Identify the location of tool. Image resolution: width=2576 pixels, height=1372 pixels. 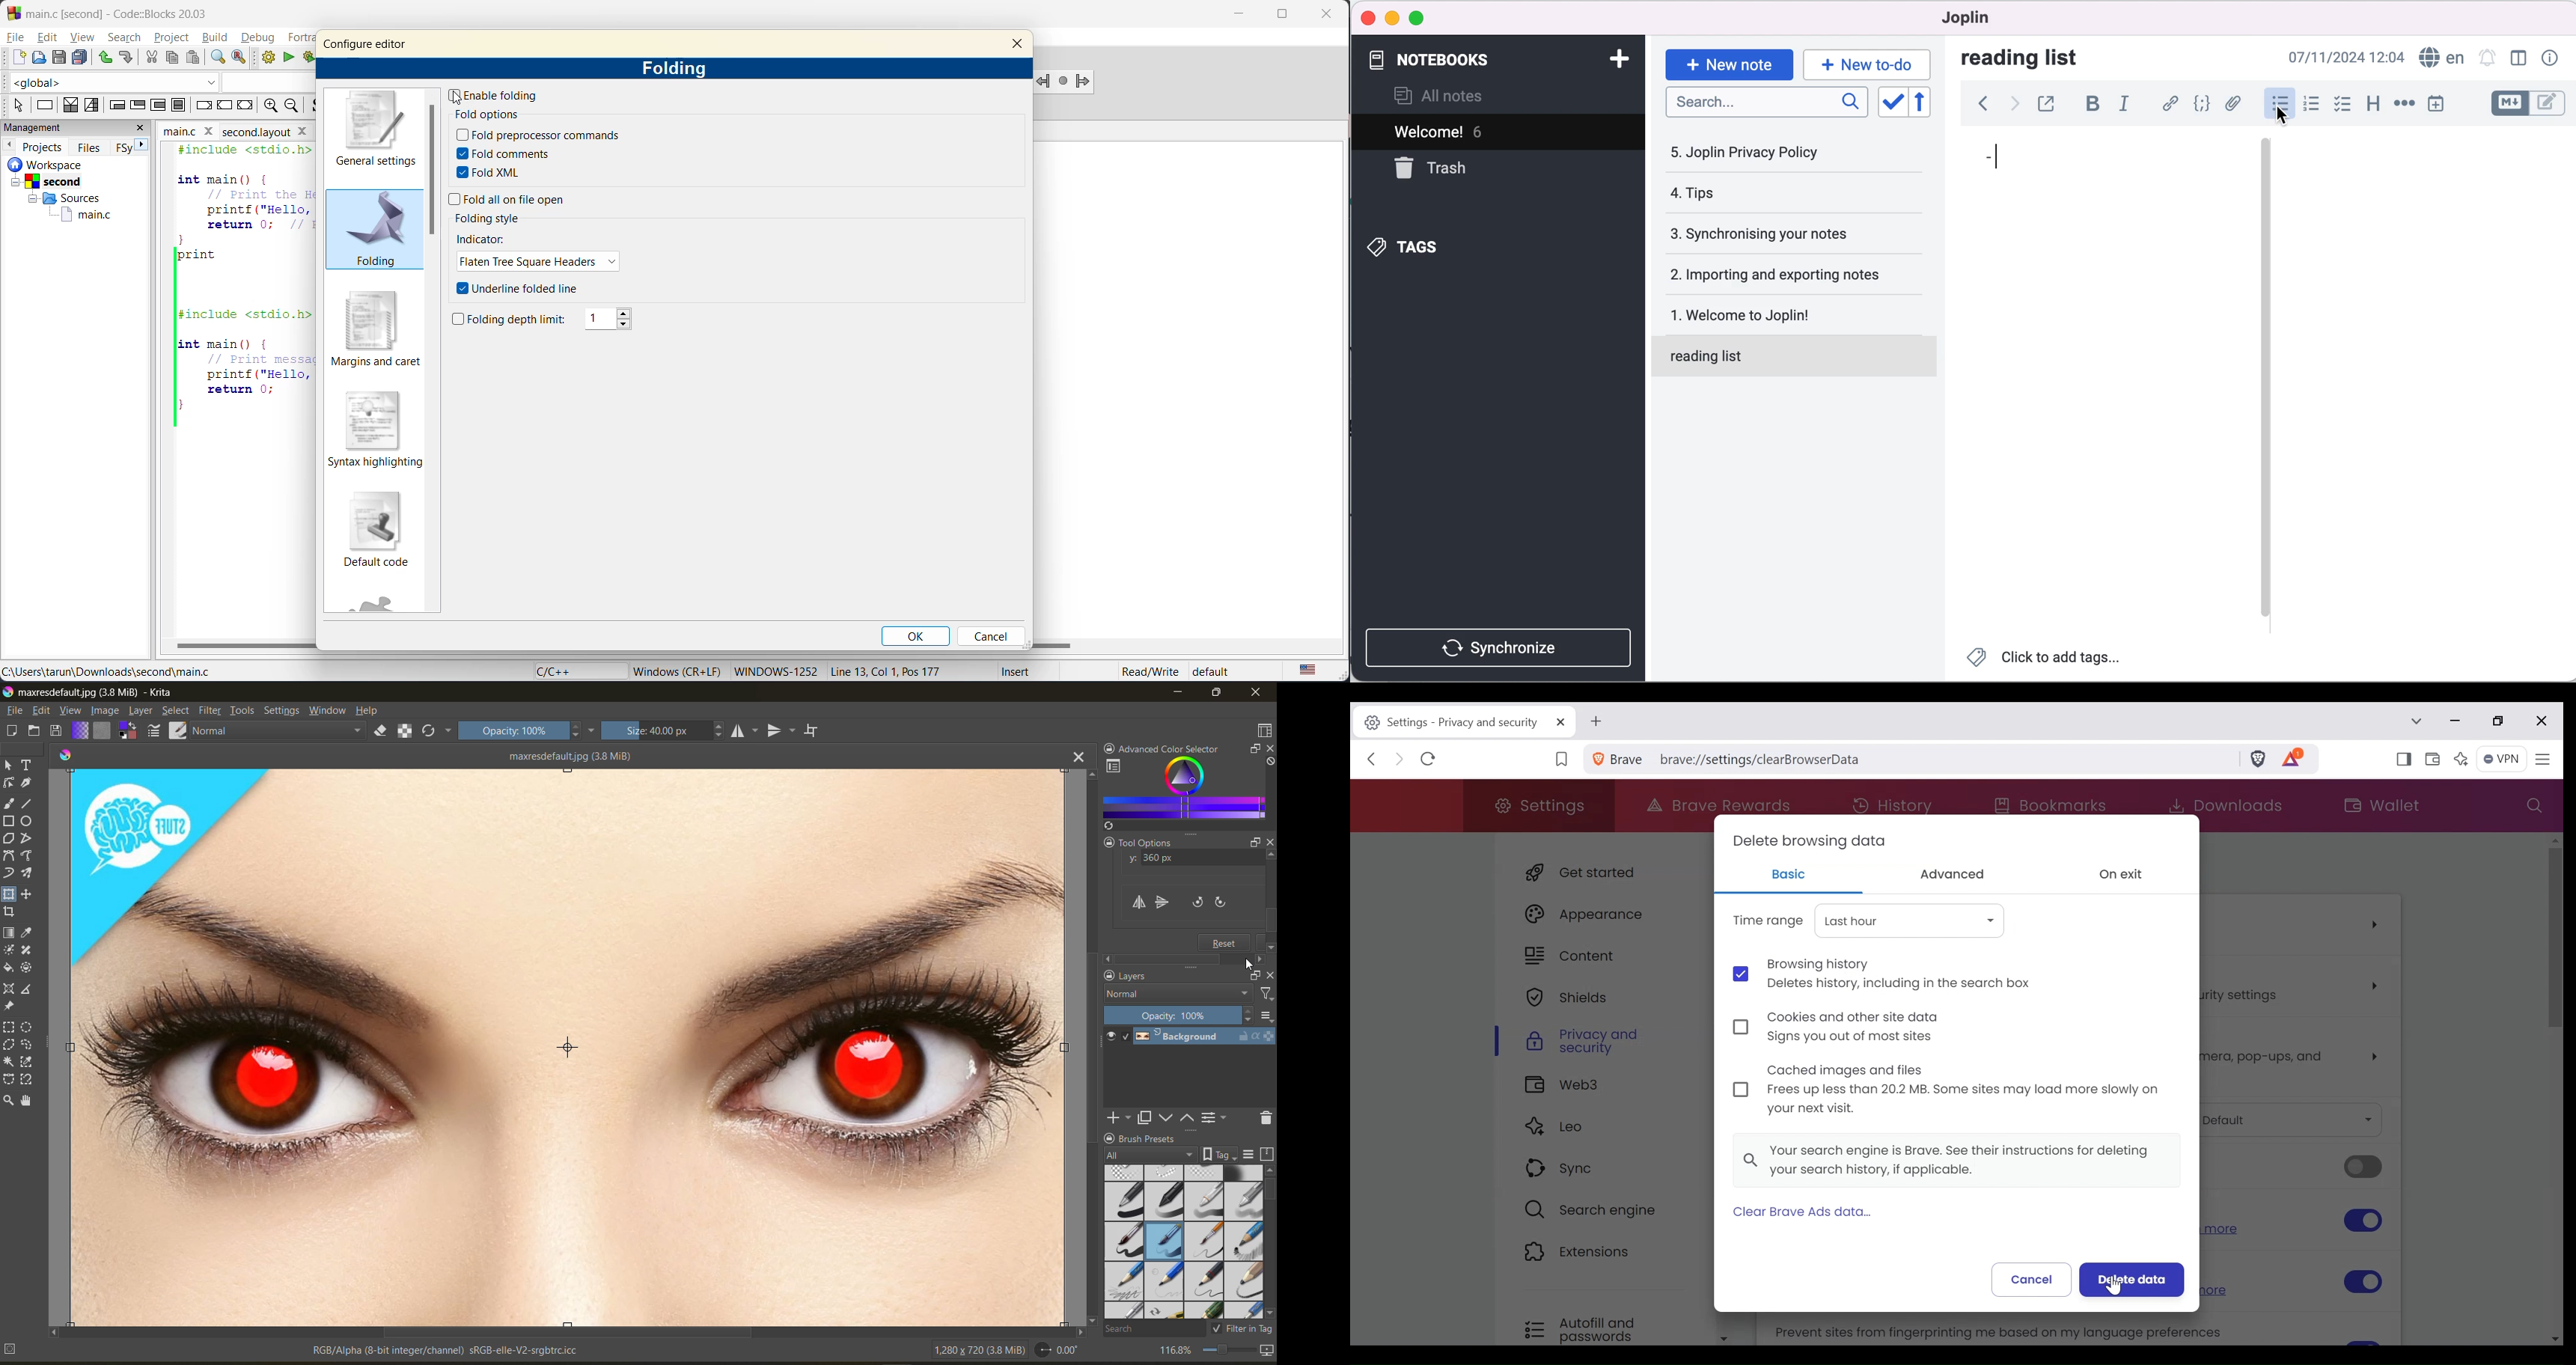
(11, 911).